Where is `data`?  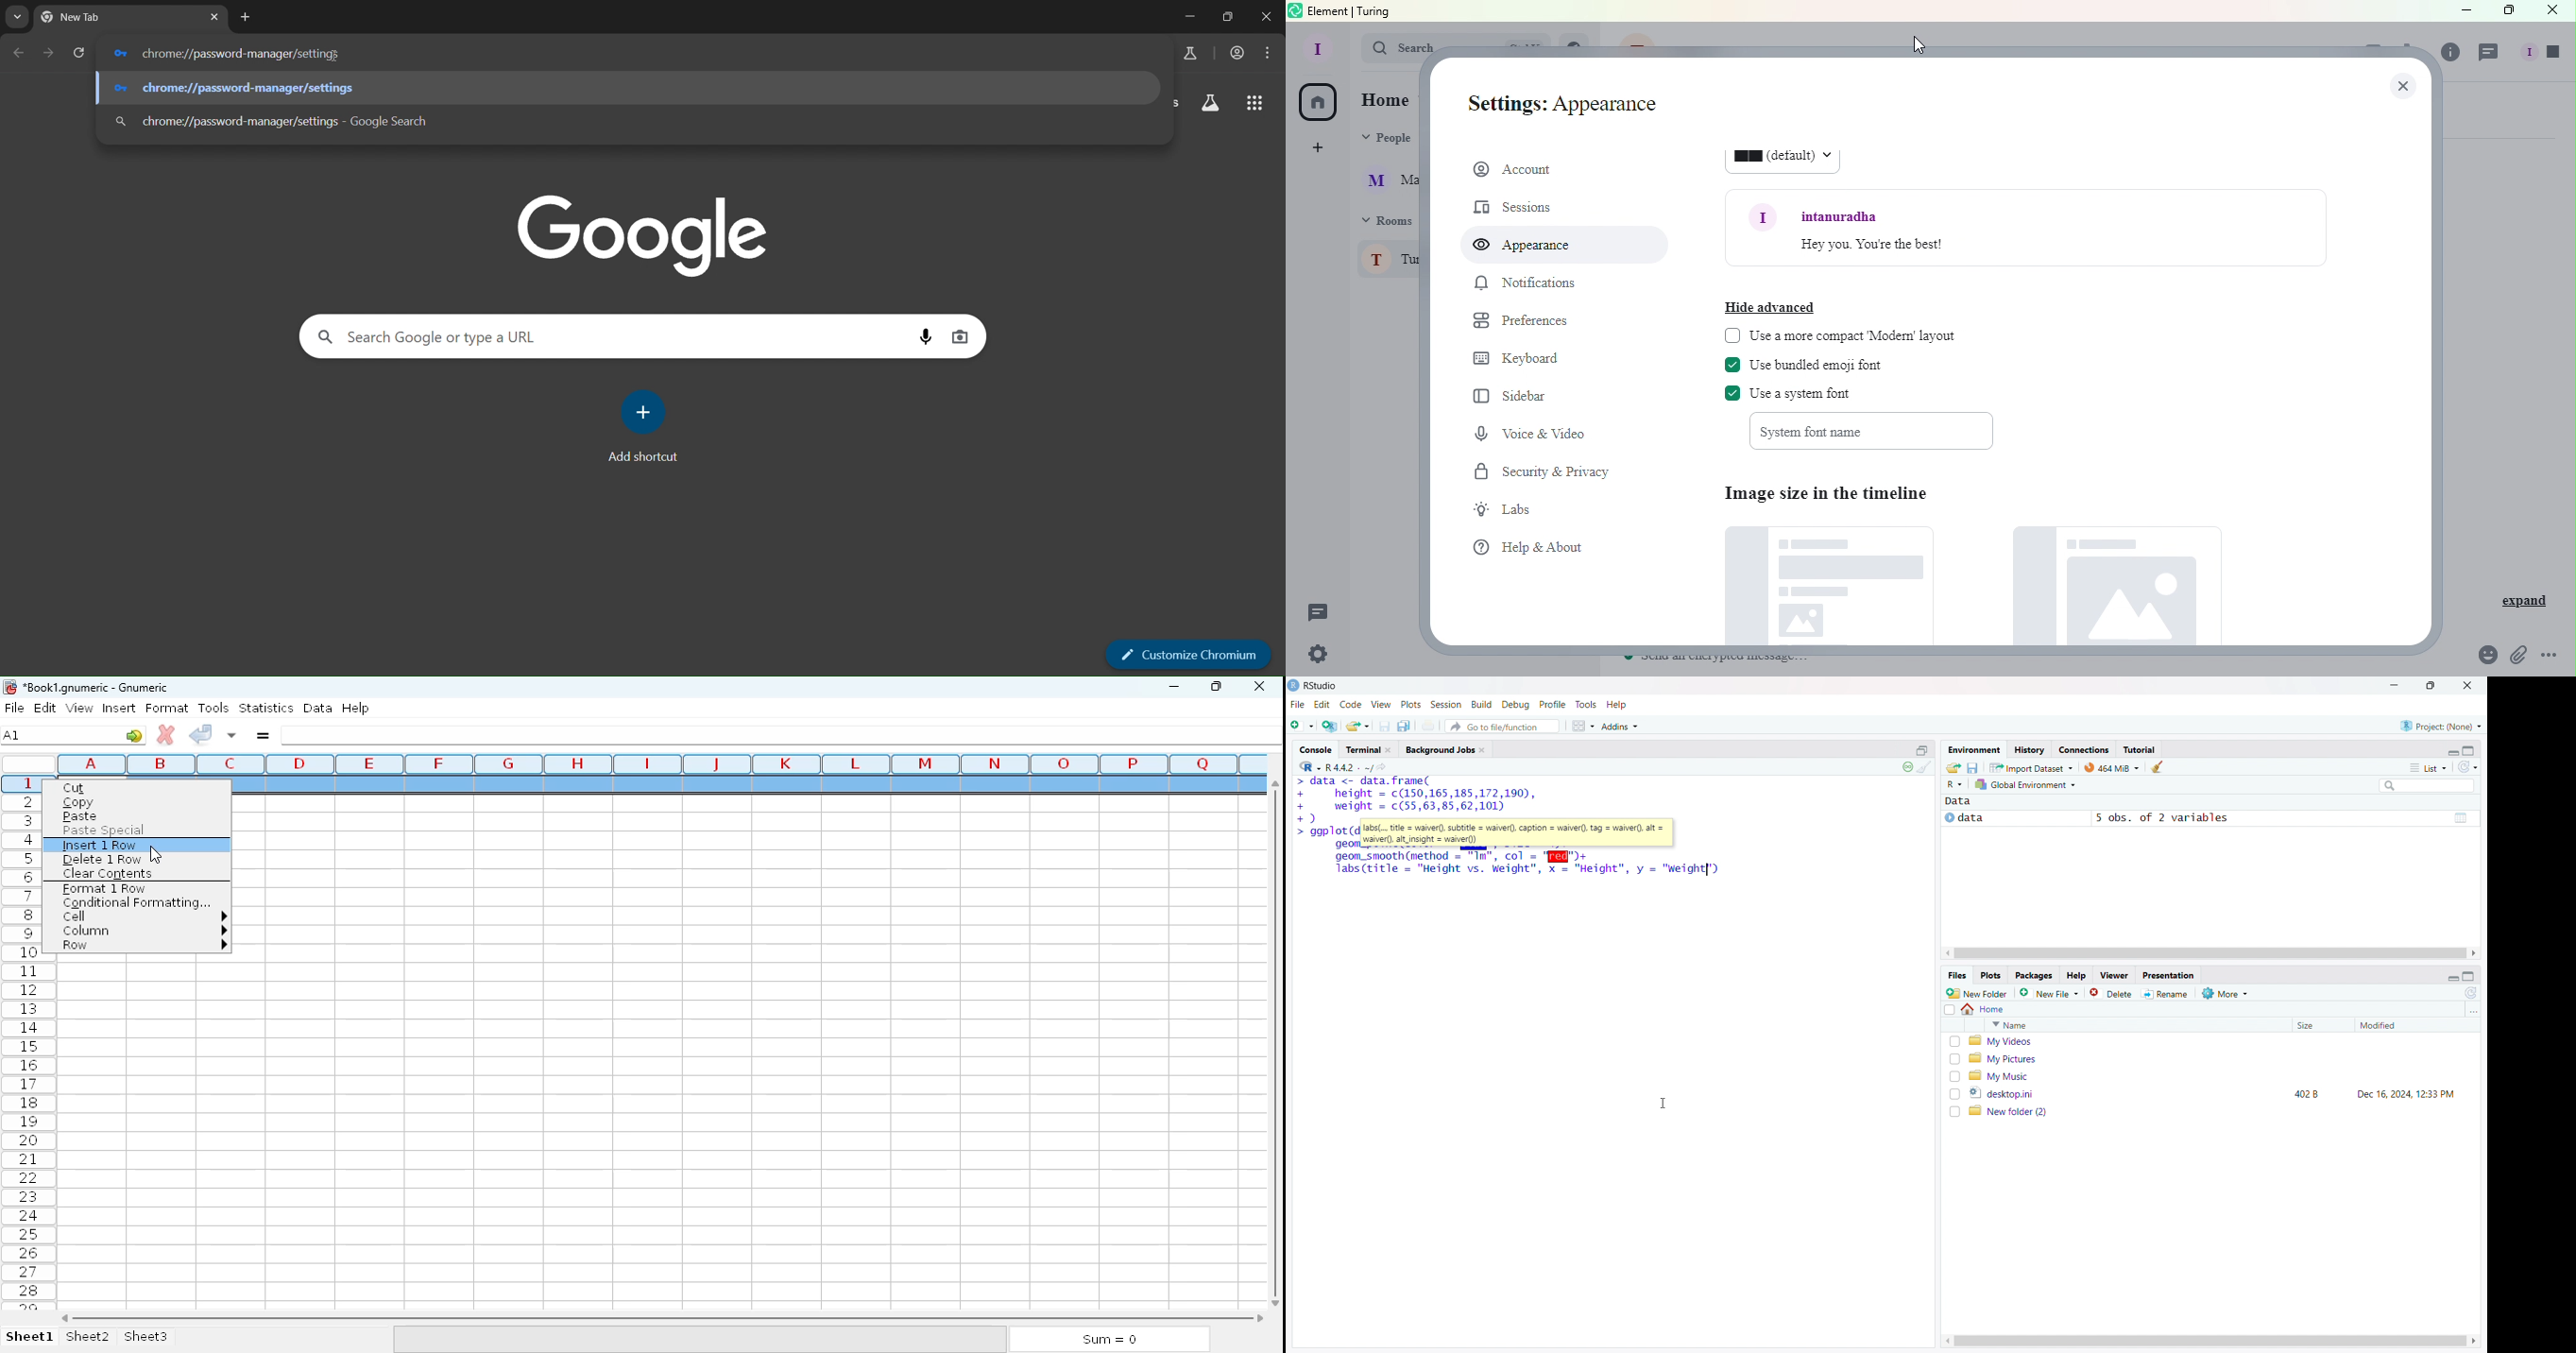
data is located at coordinates (1958, 802).